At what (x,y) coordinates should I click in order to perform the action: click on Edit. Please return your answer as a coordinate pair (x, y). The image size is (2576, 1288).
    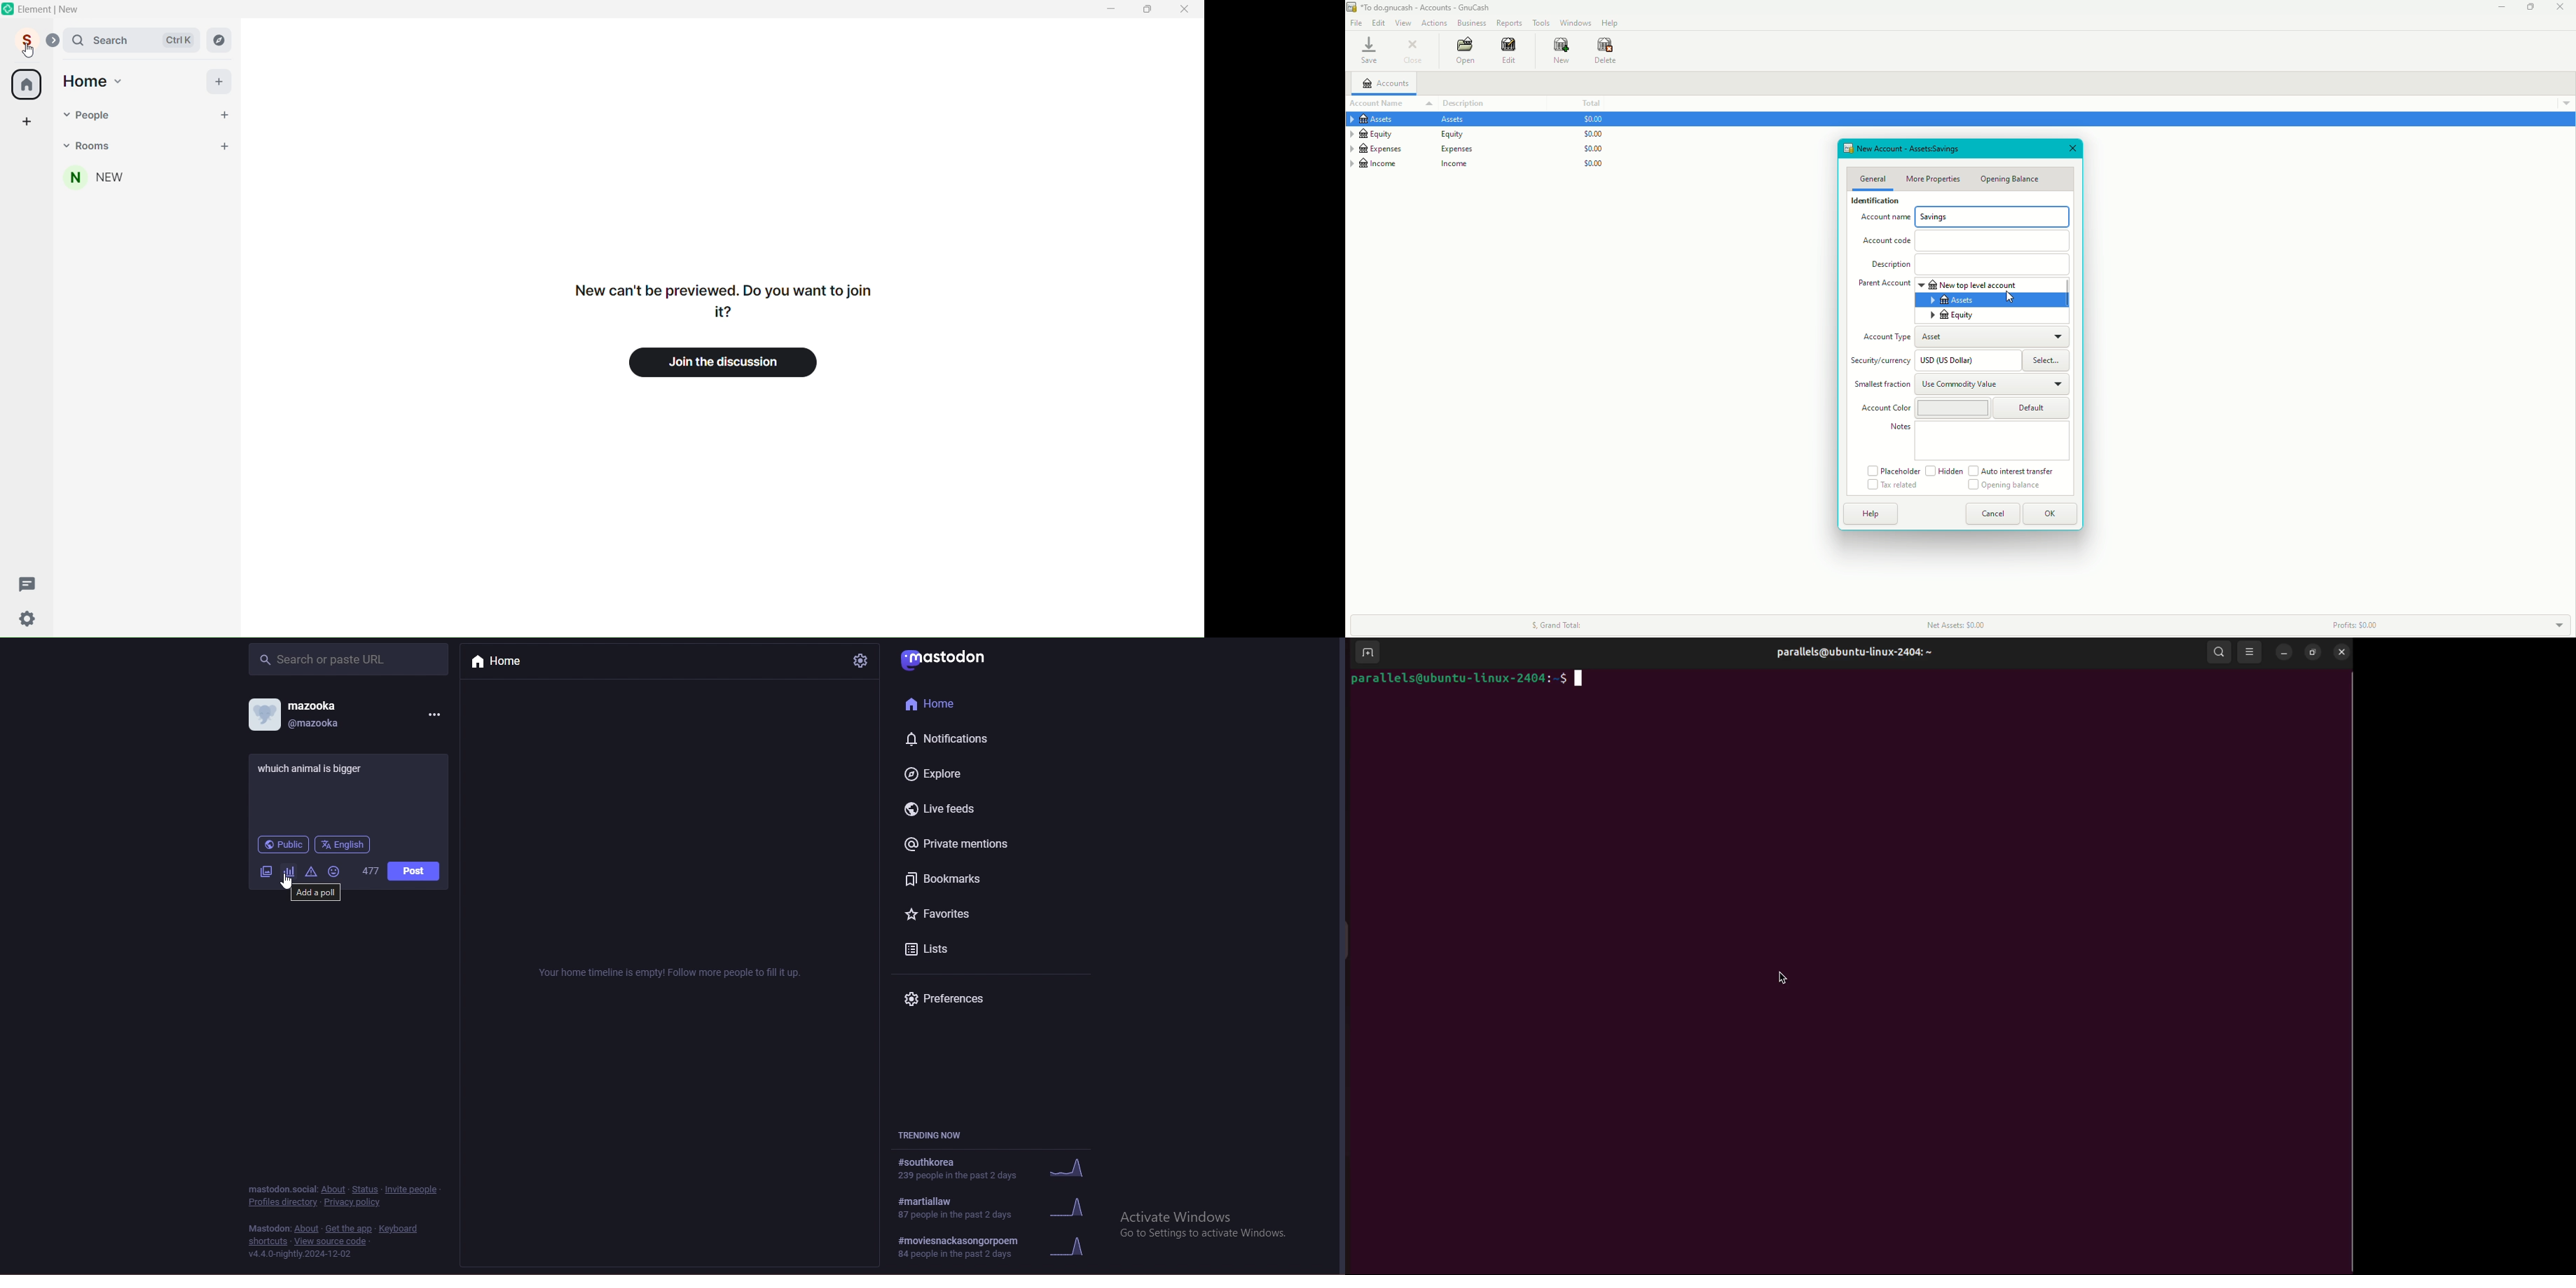
    Looking at the image, I should click on (1378, 23).